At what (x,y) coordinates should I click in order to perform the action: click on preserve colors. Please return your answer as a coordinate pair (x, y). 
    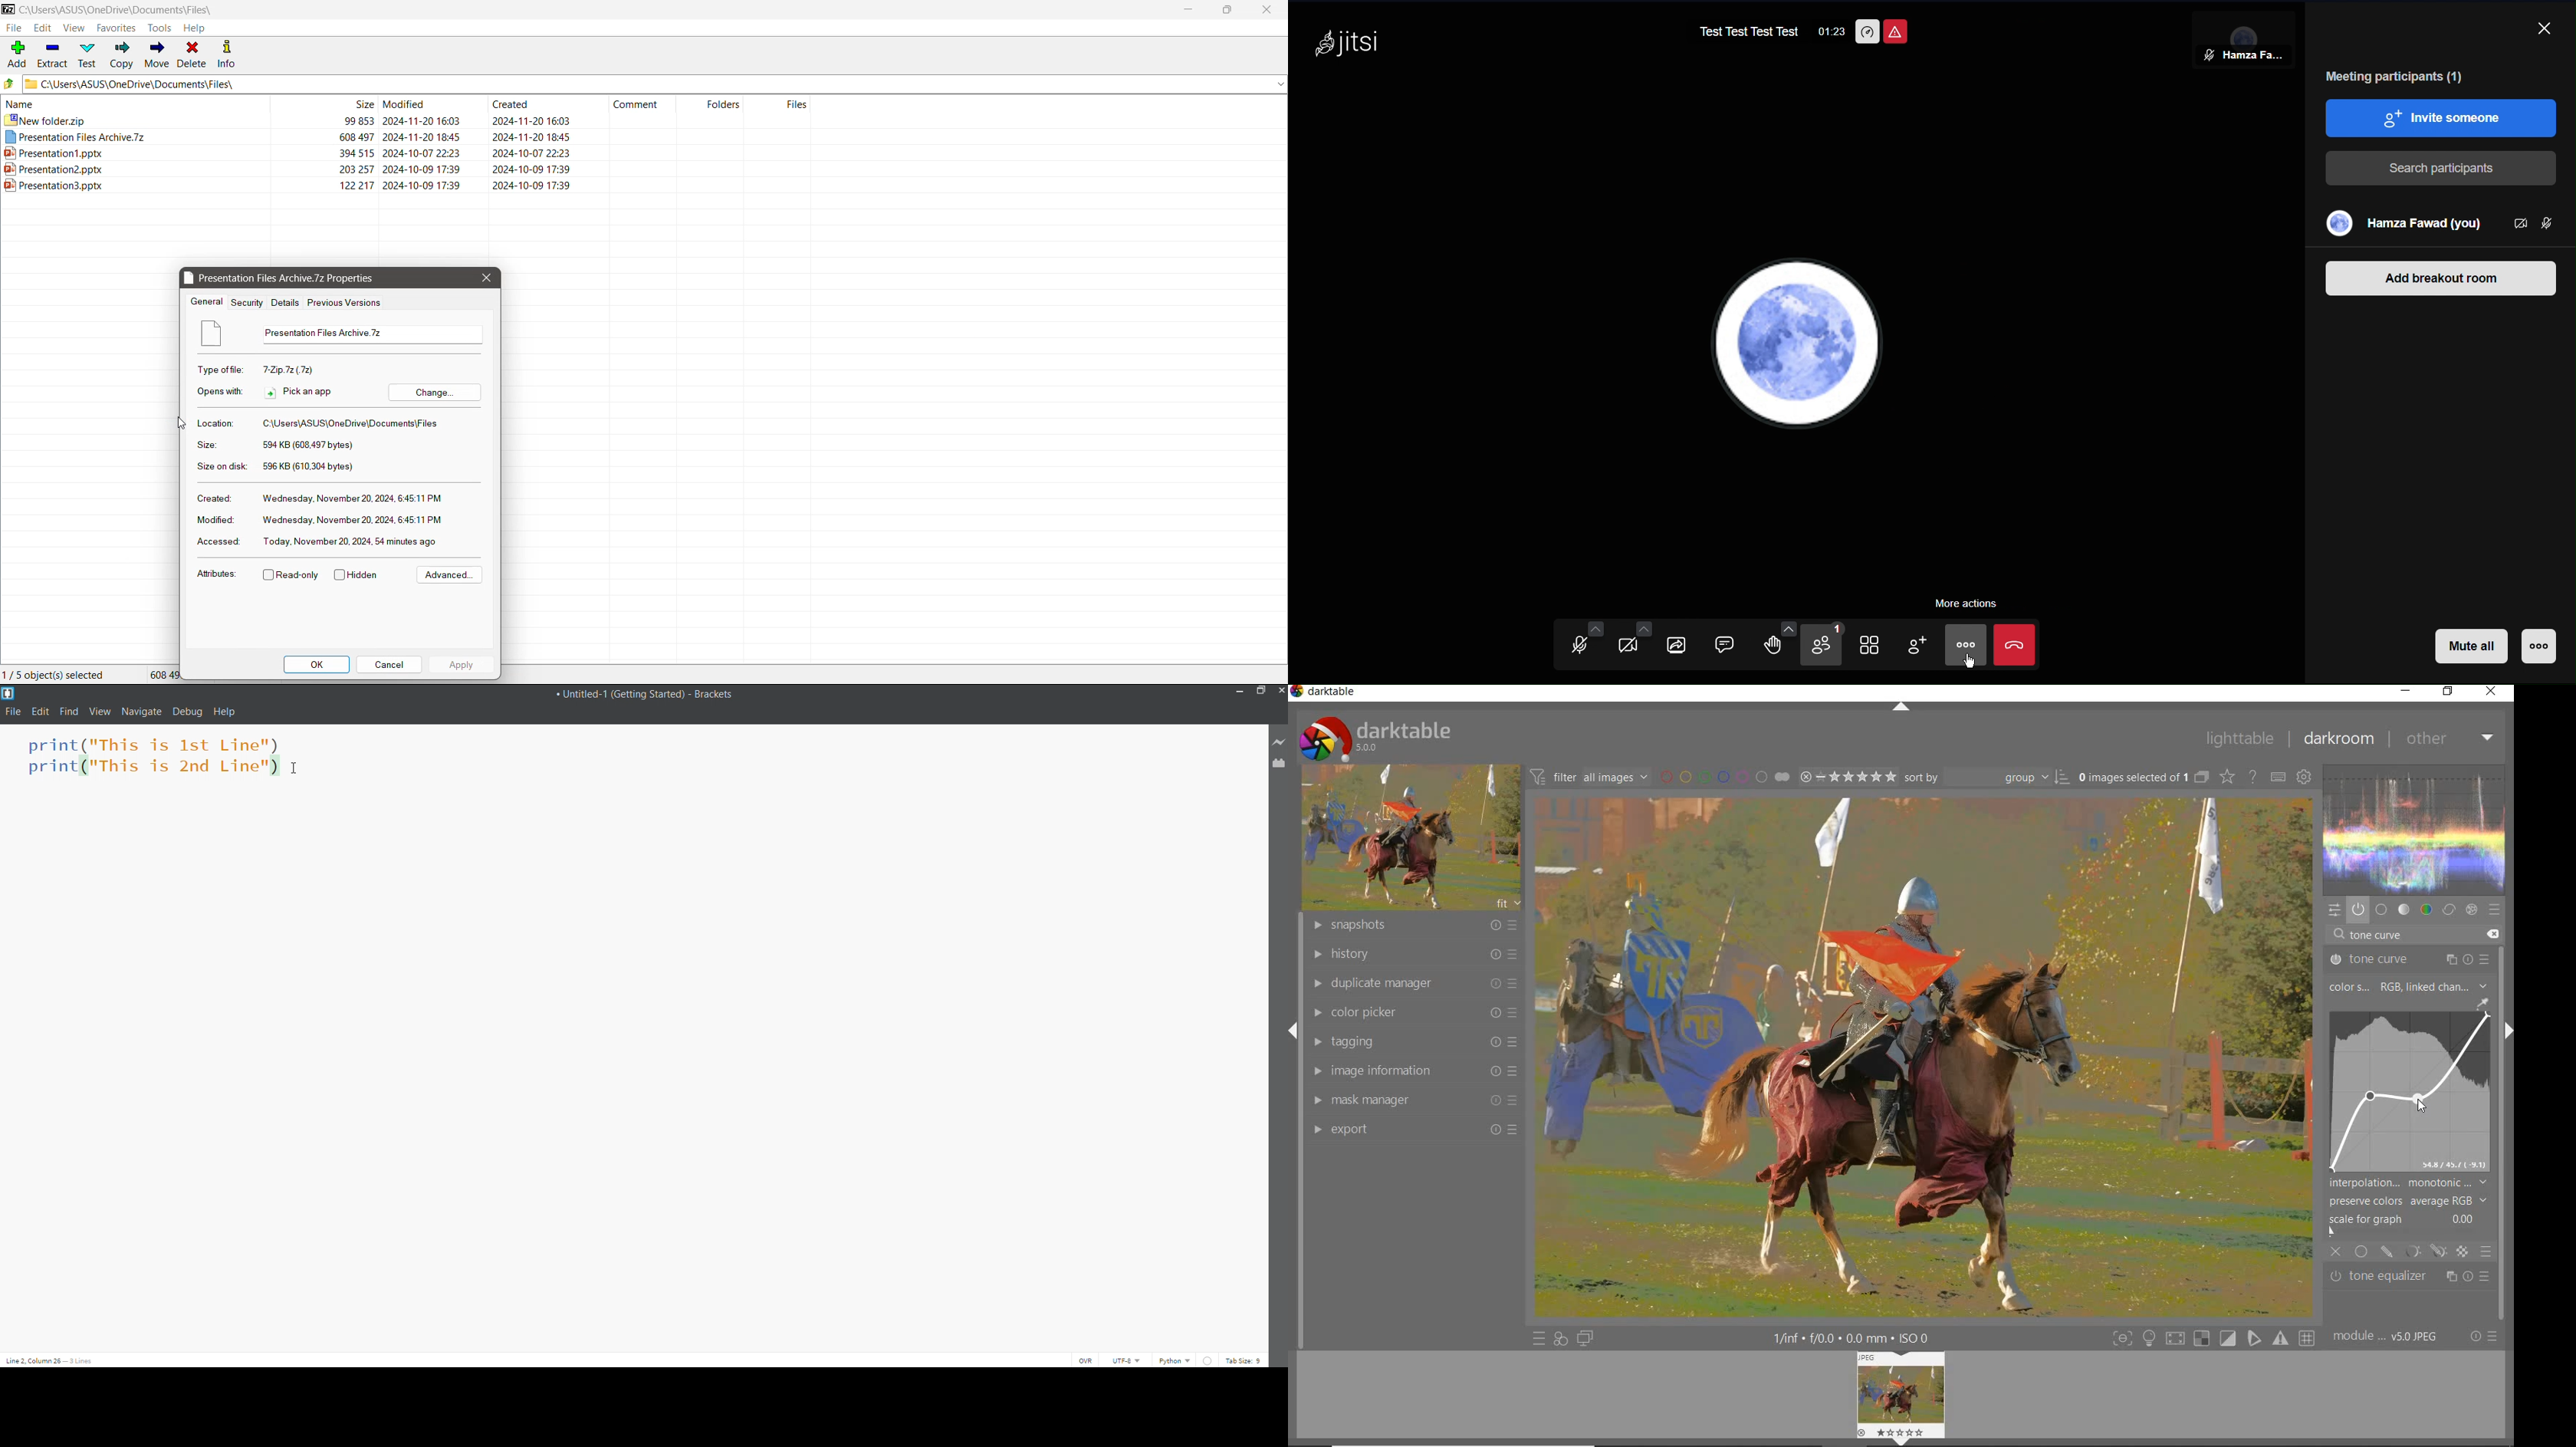
    Looking at the image, I should click on (2408, 1201).